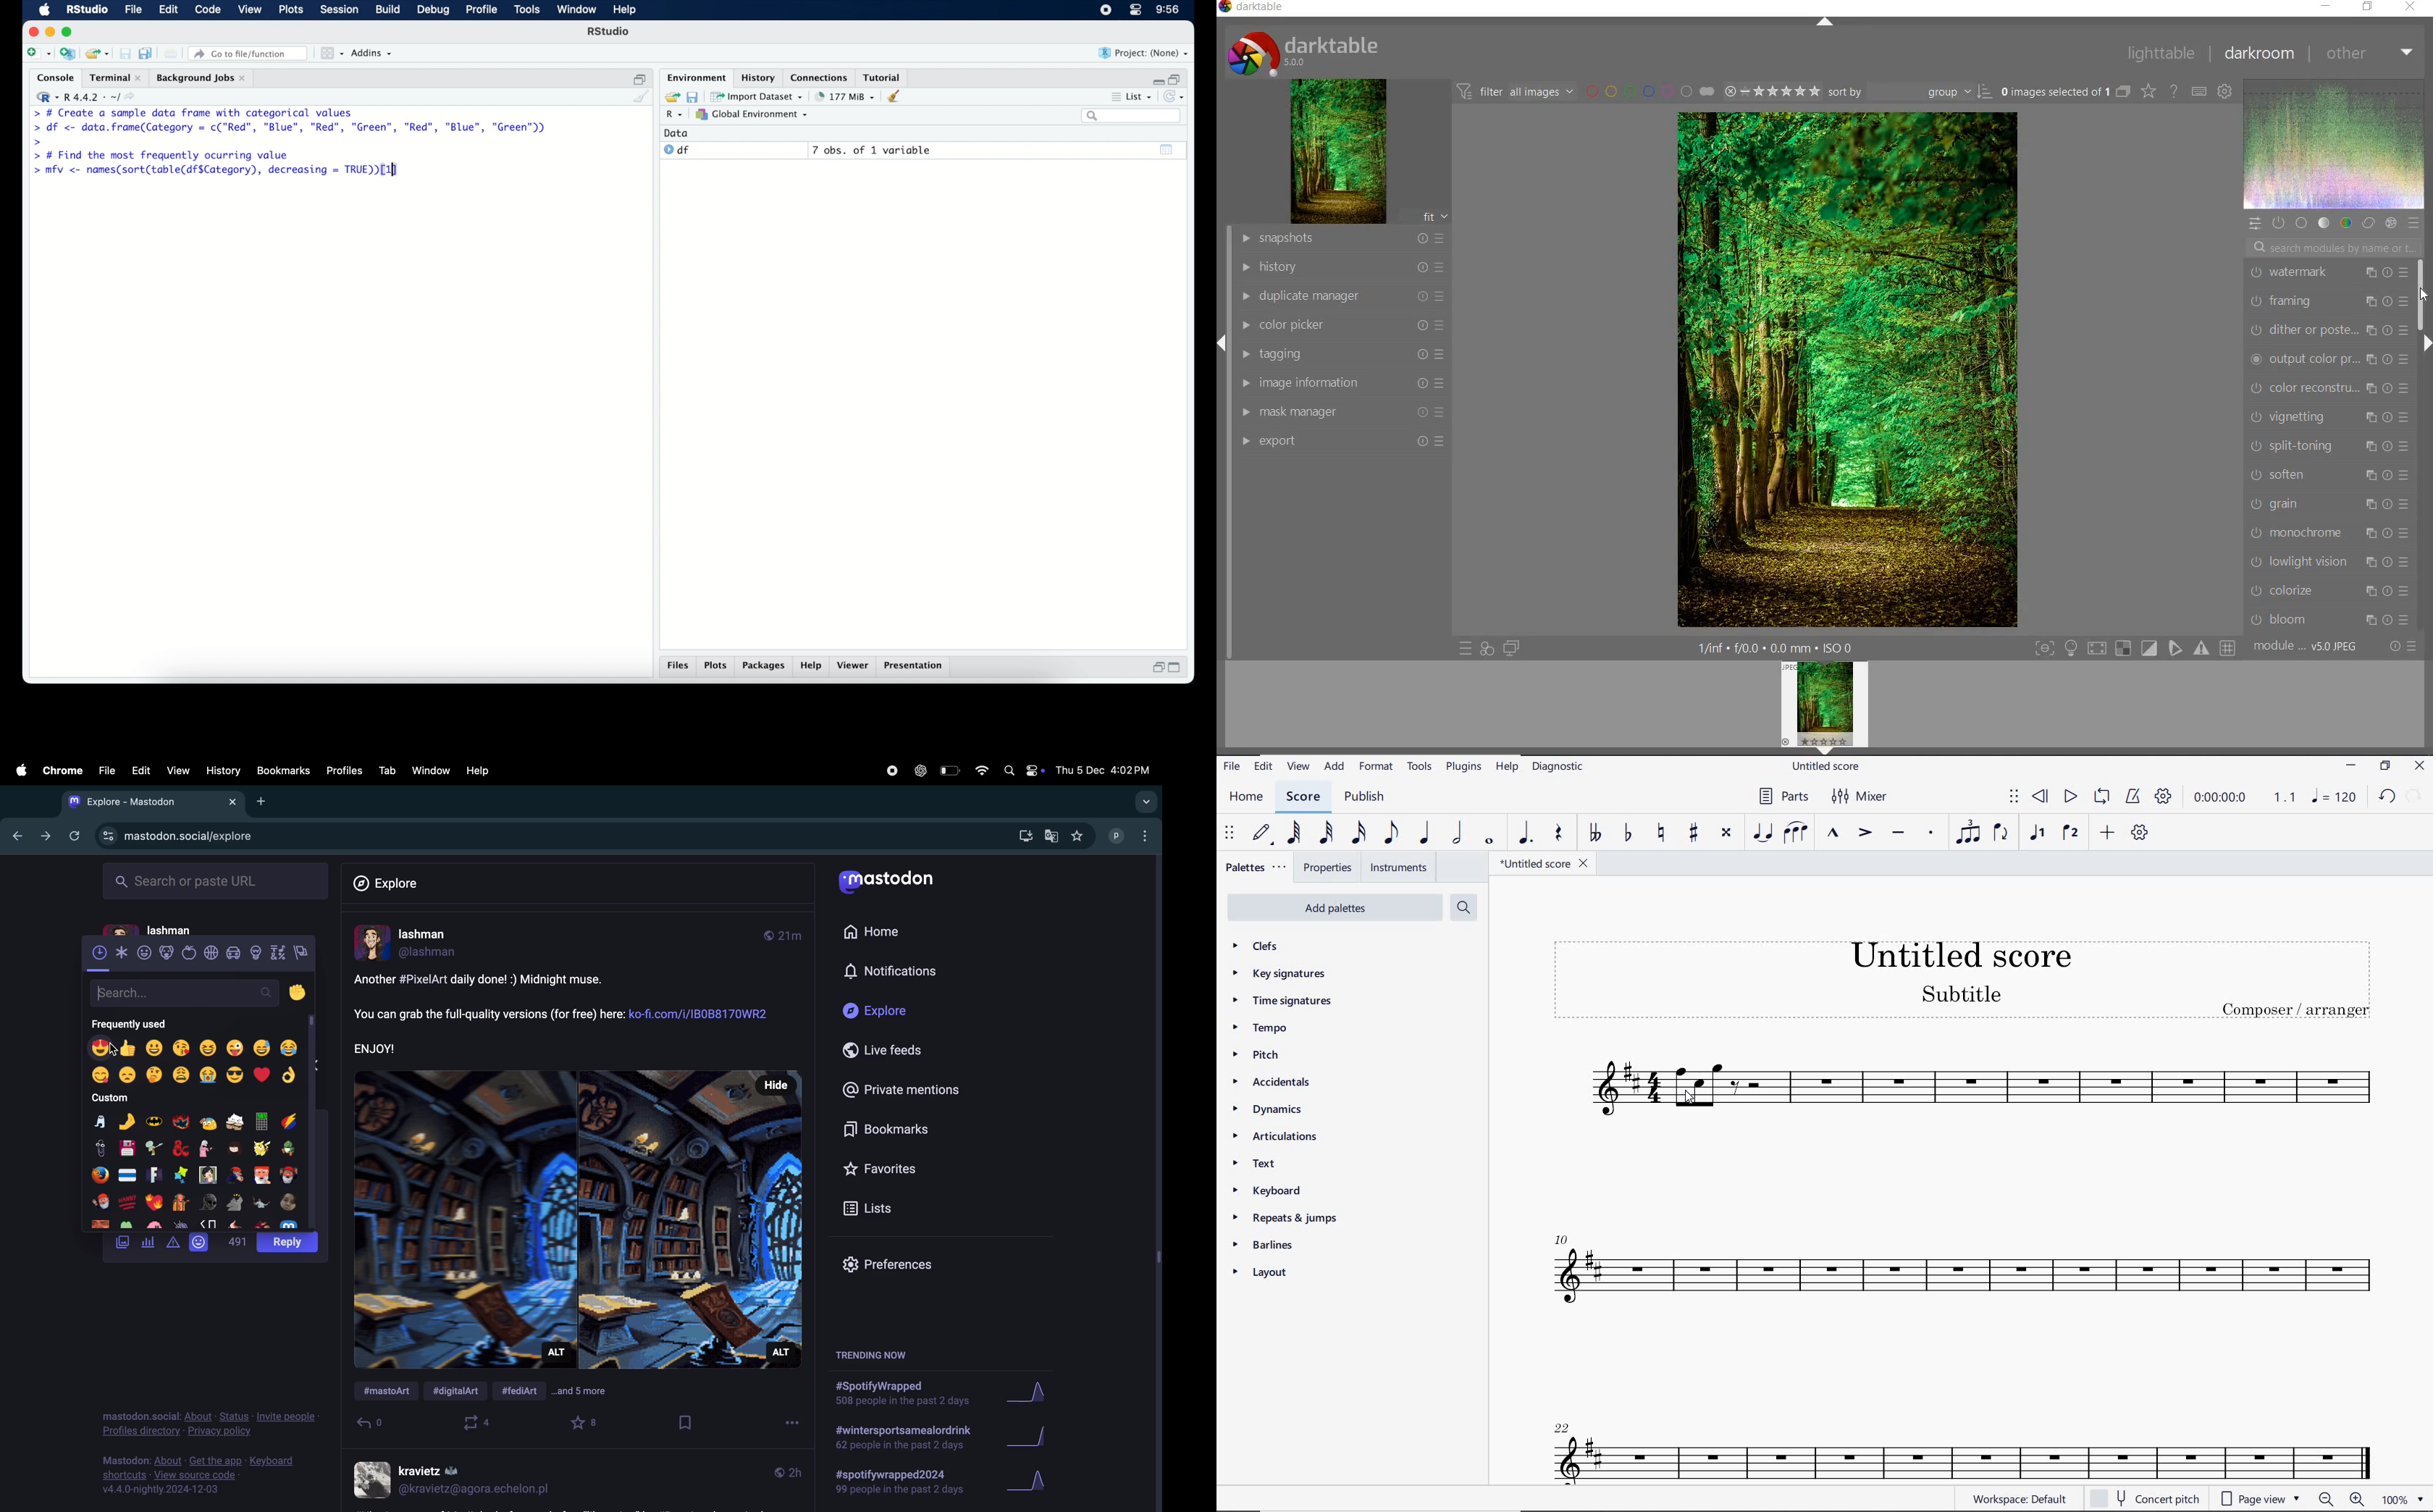 The image size is (2436, 1512). Describe the element at coordinates (2022, 1498) in the screenshot. I see `WORKSPACE: DEFAULT` at that location.